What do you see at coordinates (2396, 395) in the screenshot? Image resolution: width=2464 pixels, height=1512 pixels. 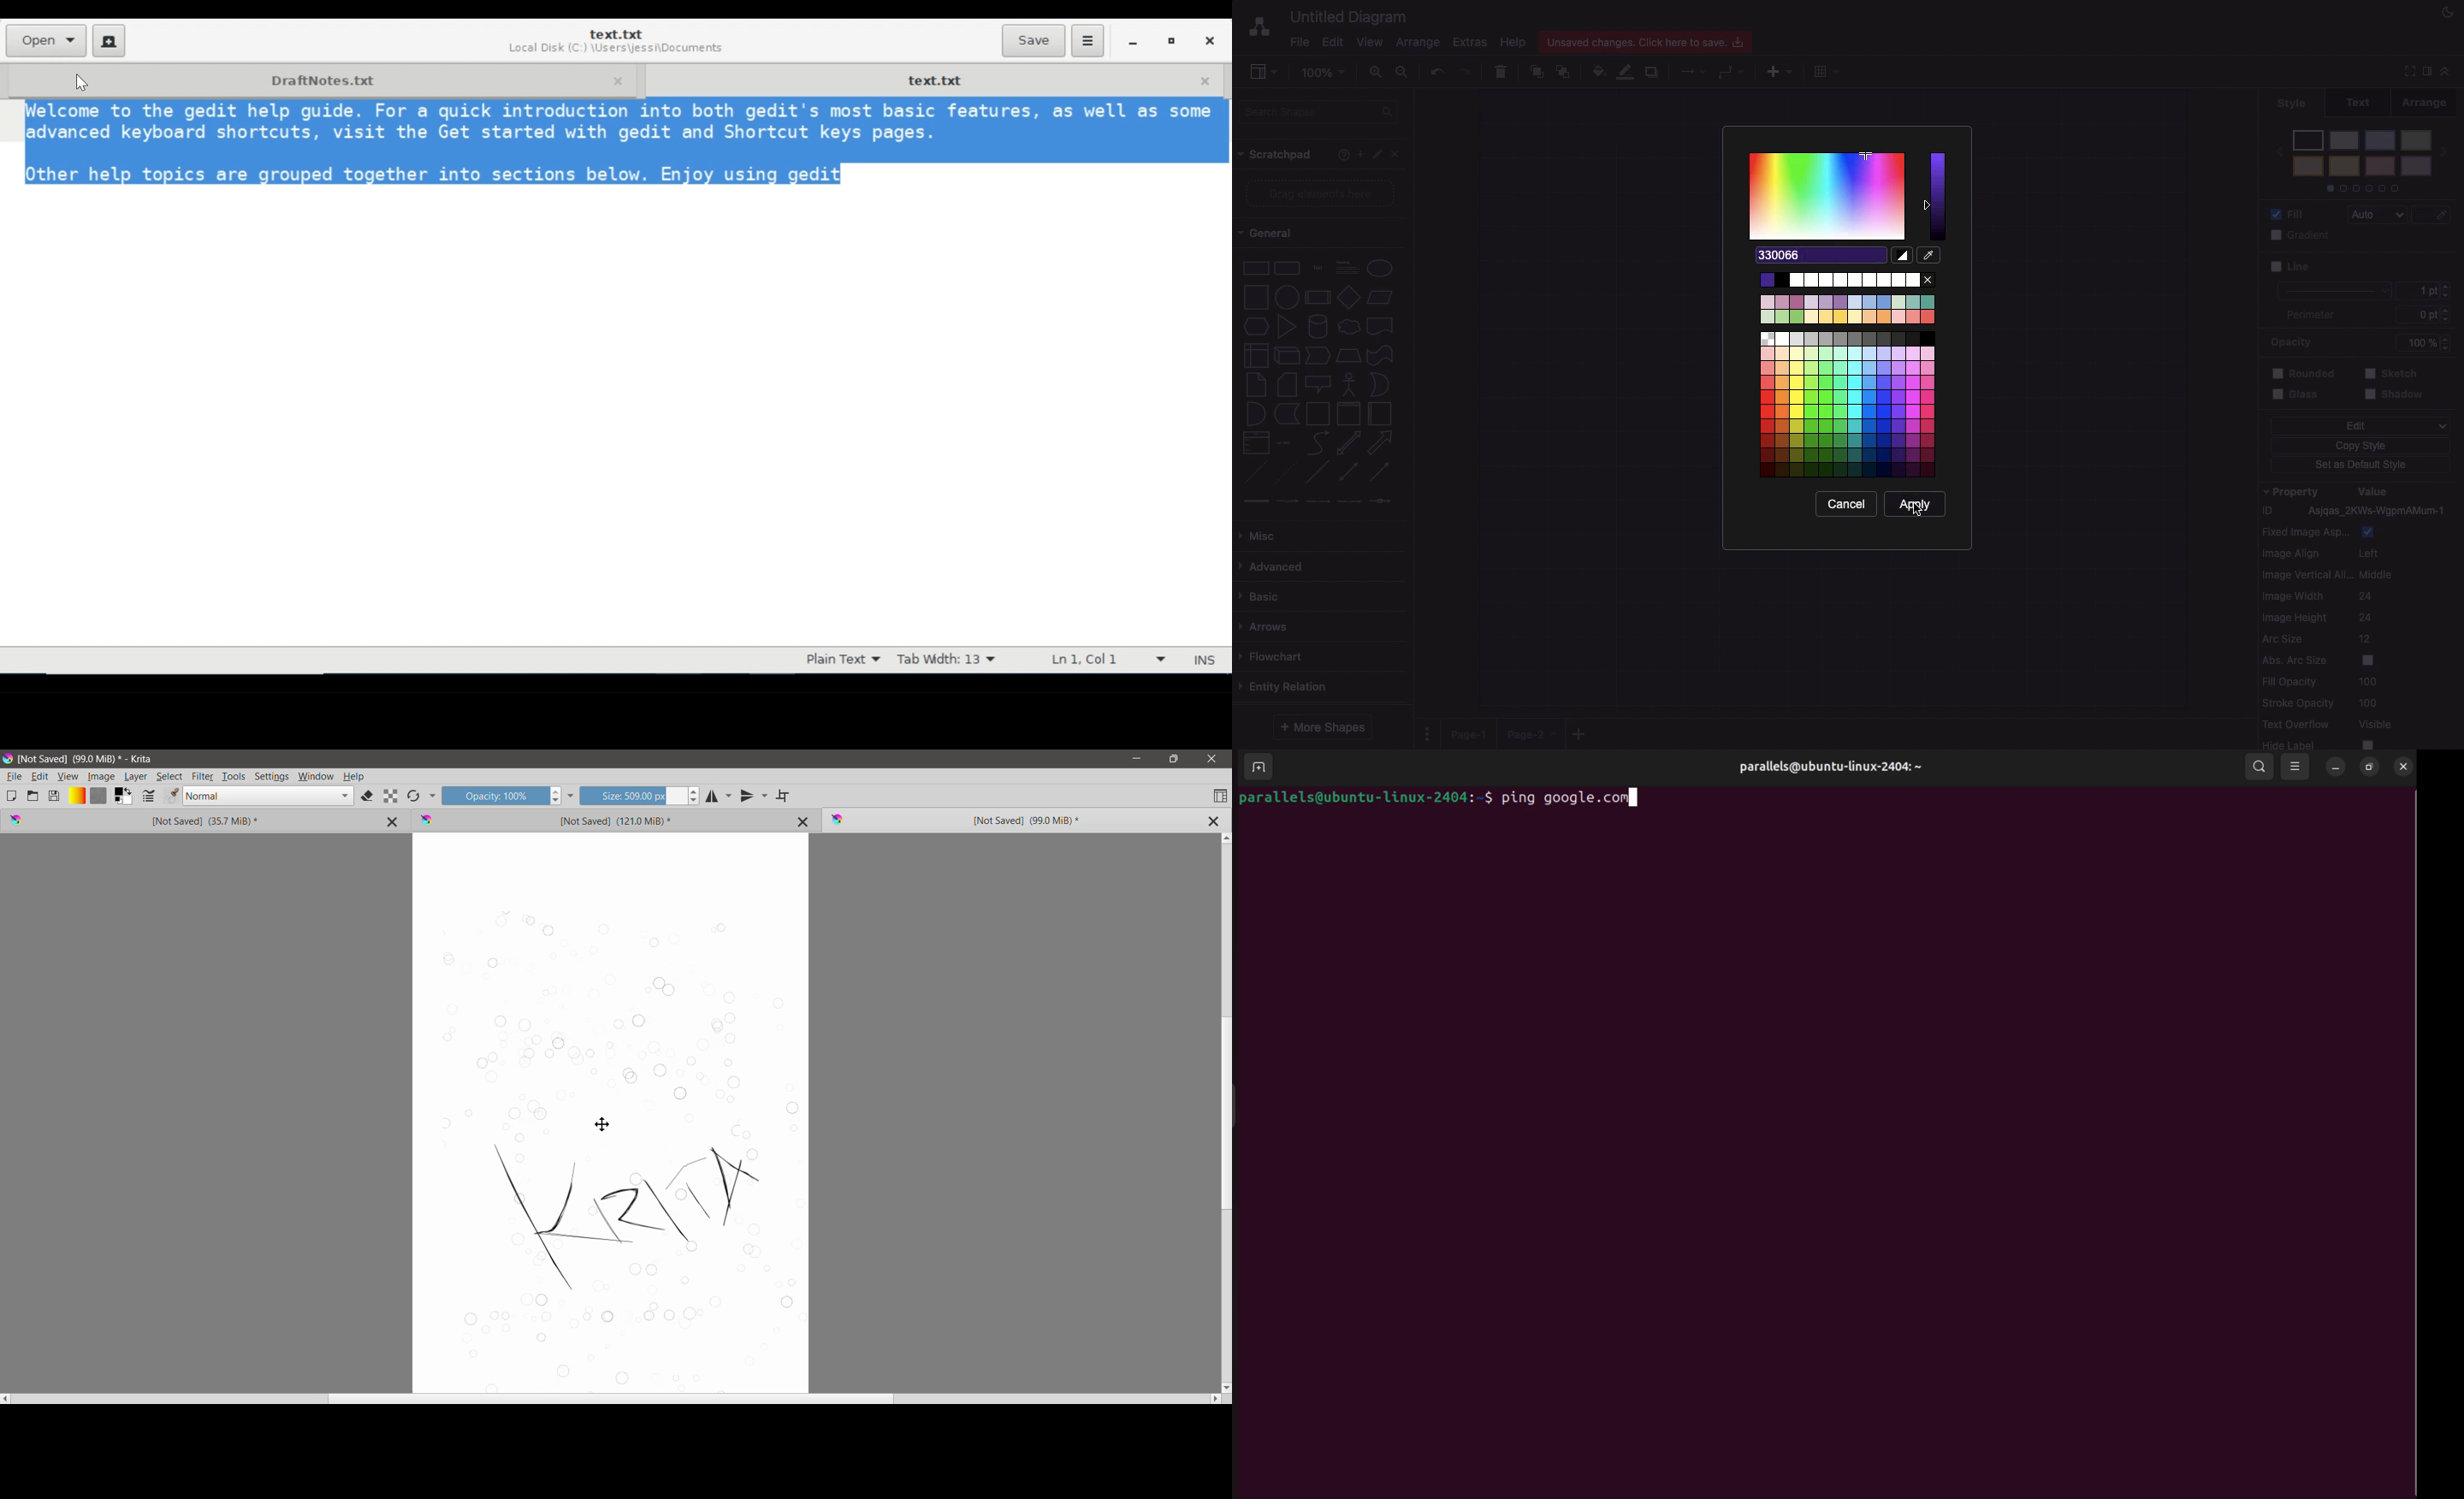 I see `shadow` at bounding box center [2396, 395].